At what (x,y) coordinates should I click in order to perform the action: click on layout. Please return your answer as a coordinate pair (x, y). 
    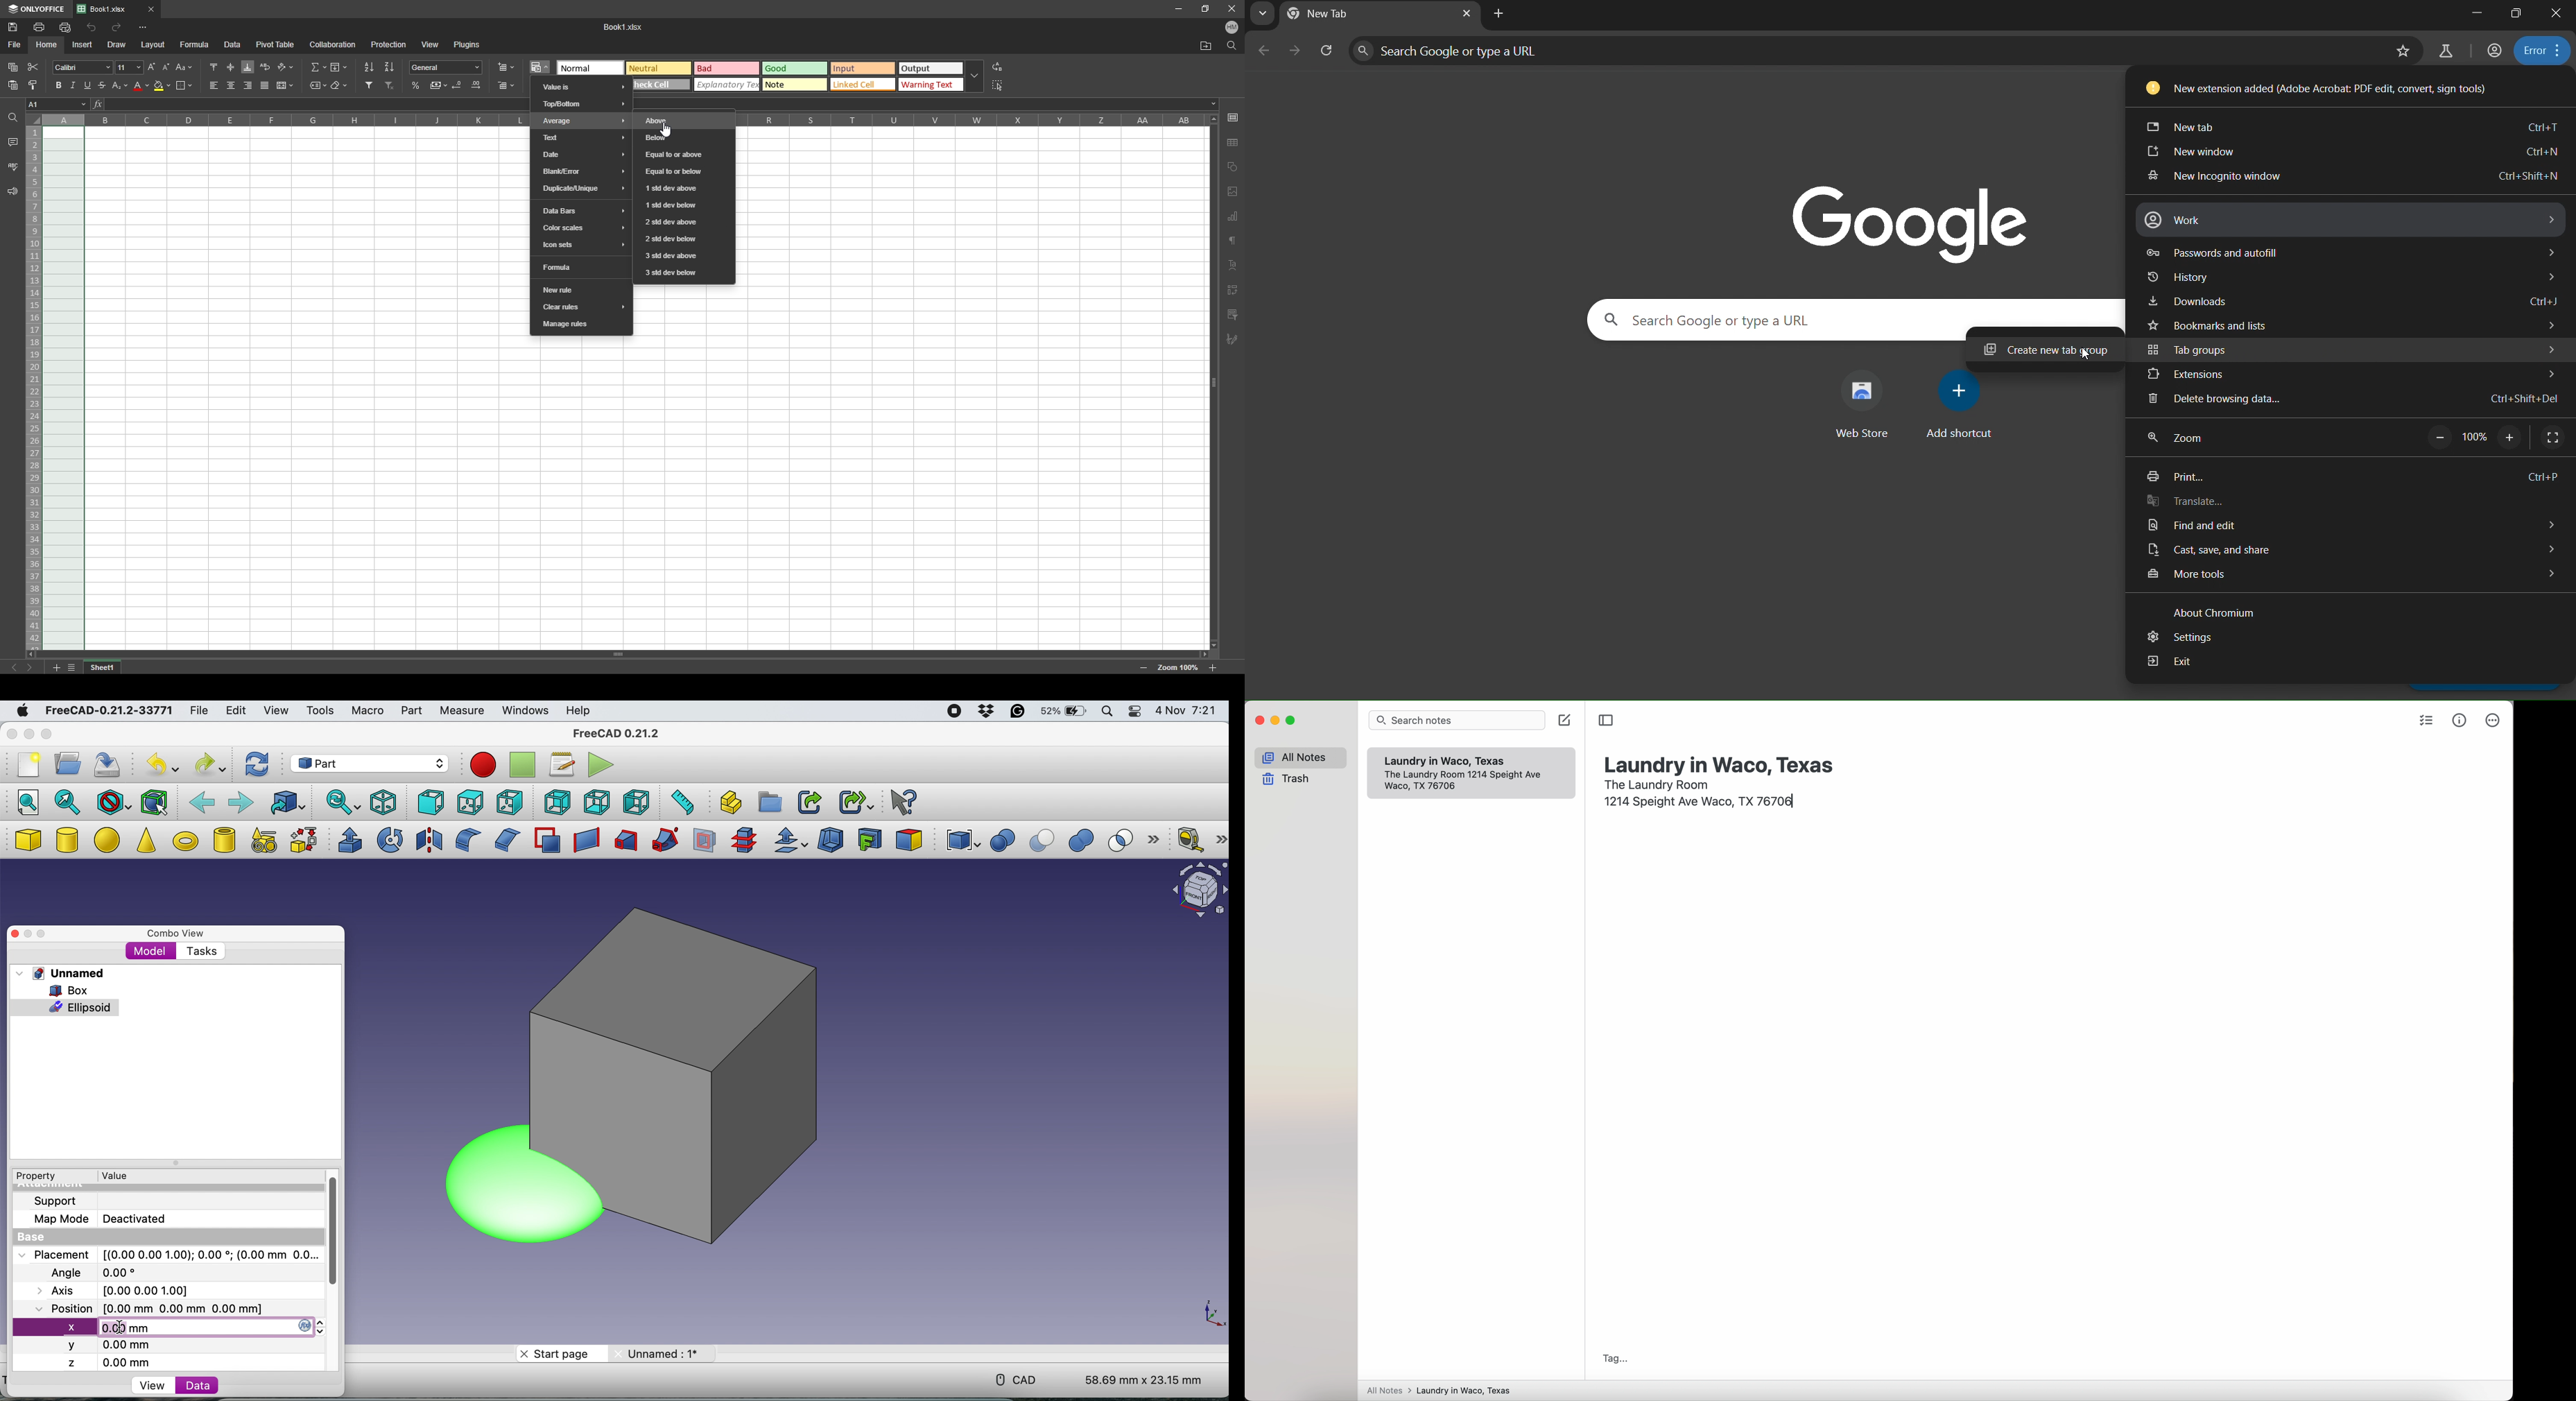
    Looking at the image, I should click on (153, 45).